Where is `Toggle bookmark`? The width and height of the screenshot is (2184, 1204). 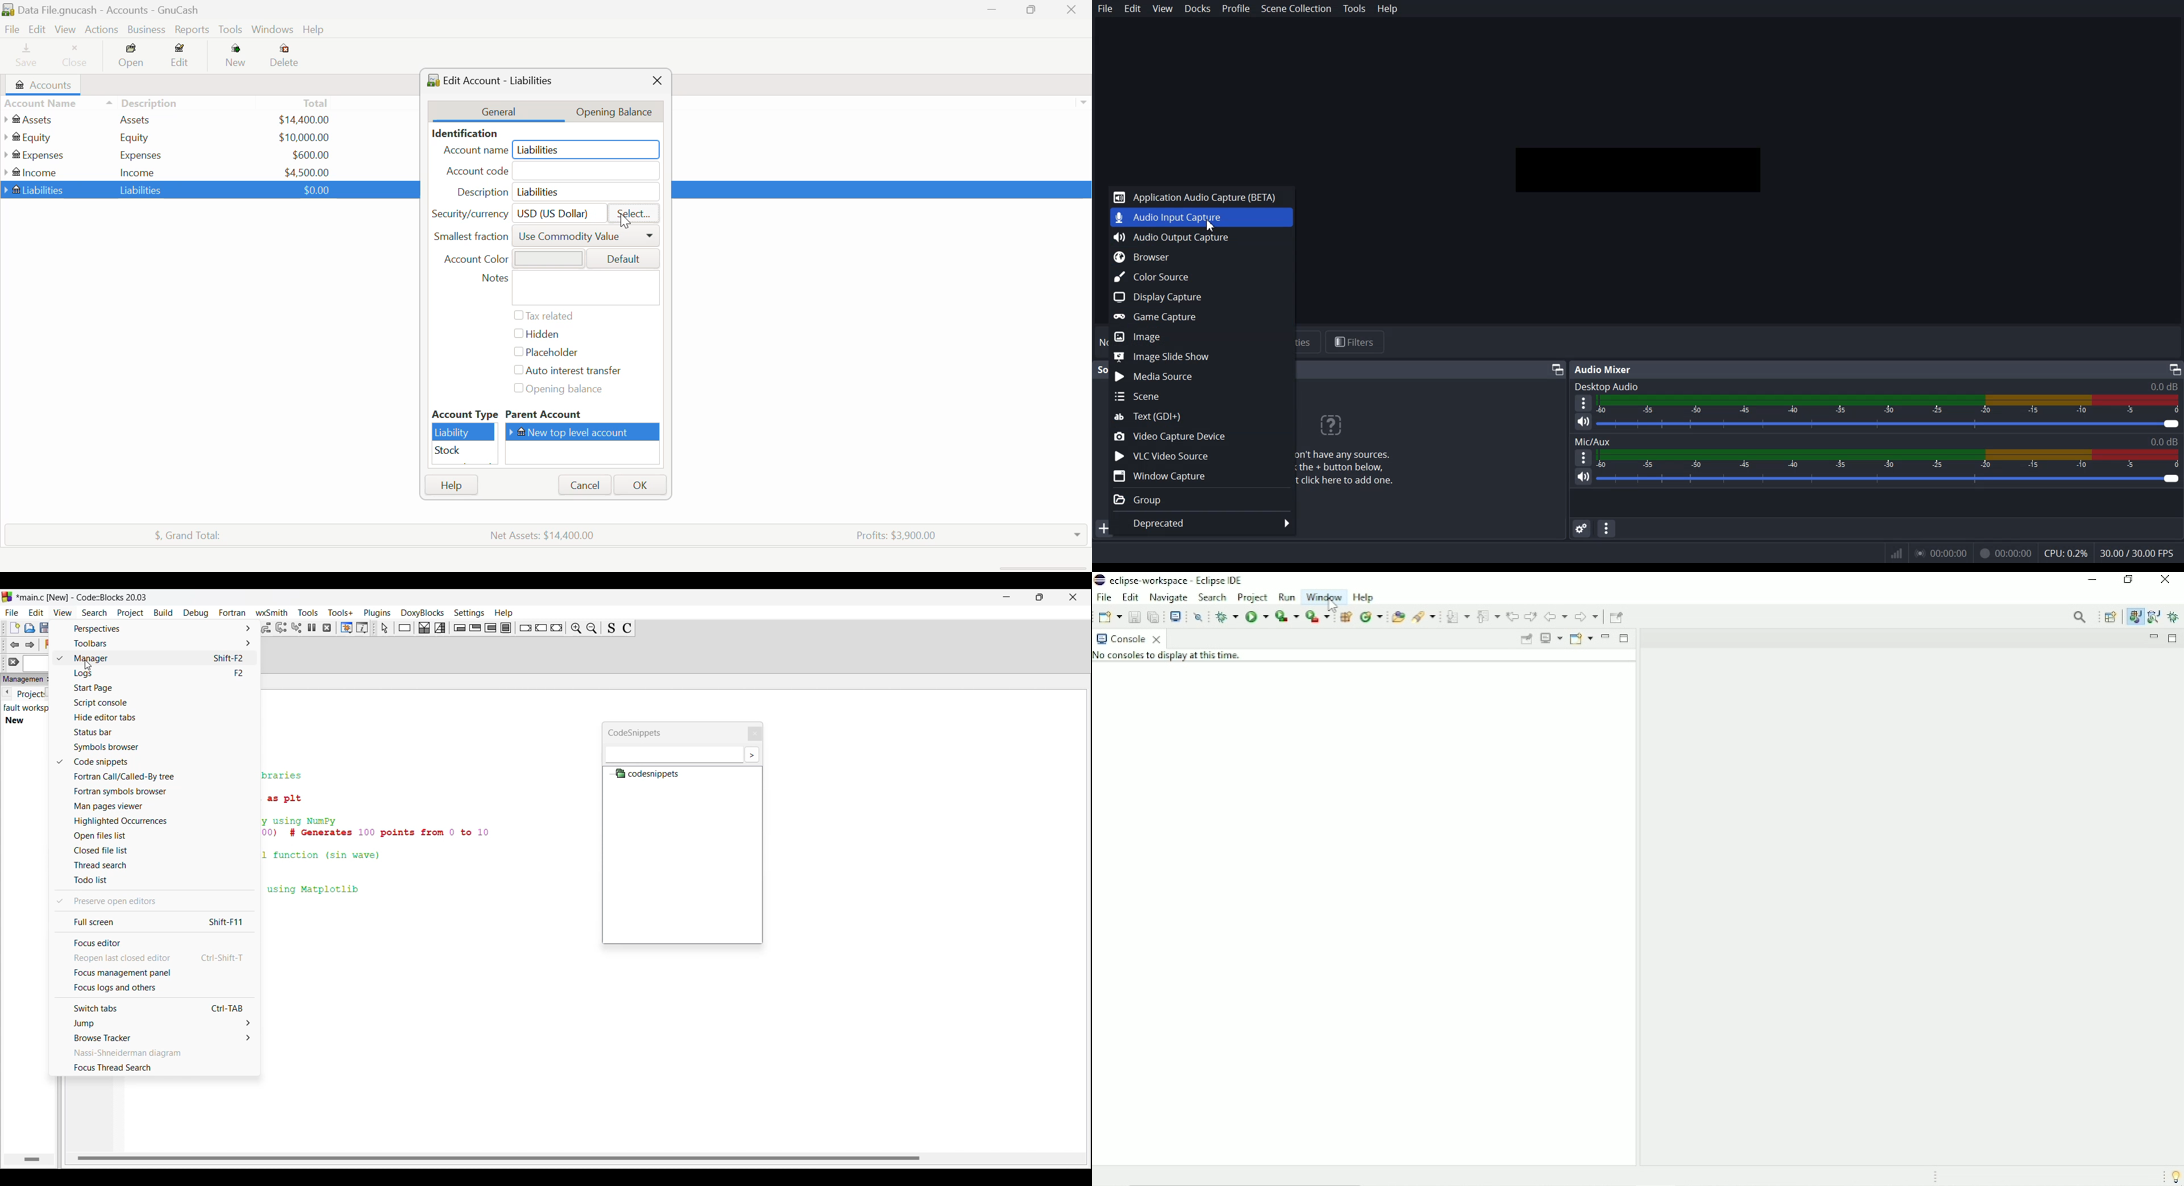
Toggle bookmark is located at coordinates (49, 644).